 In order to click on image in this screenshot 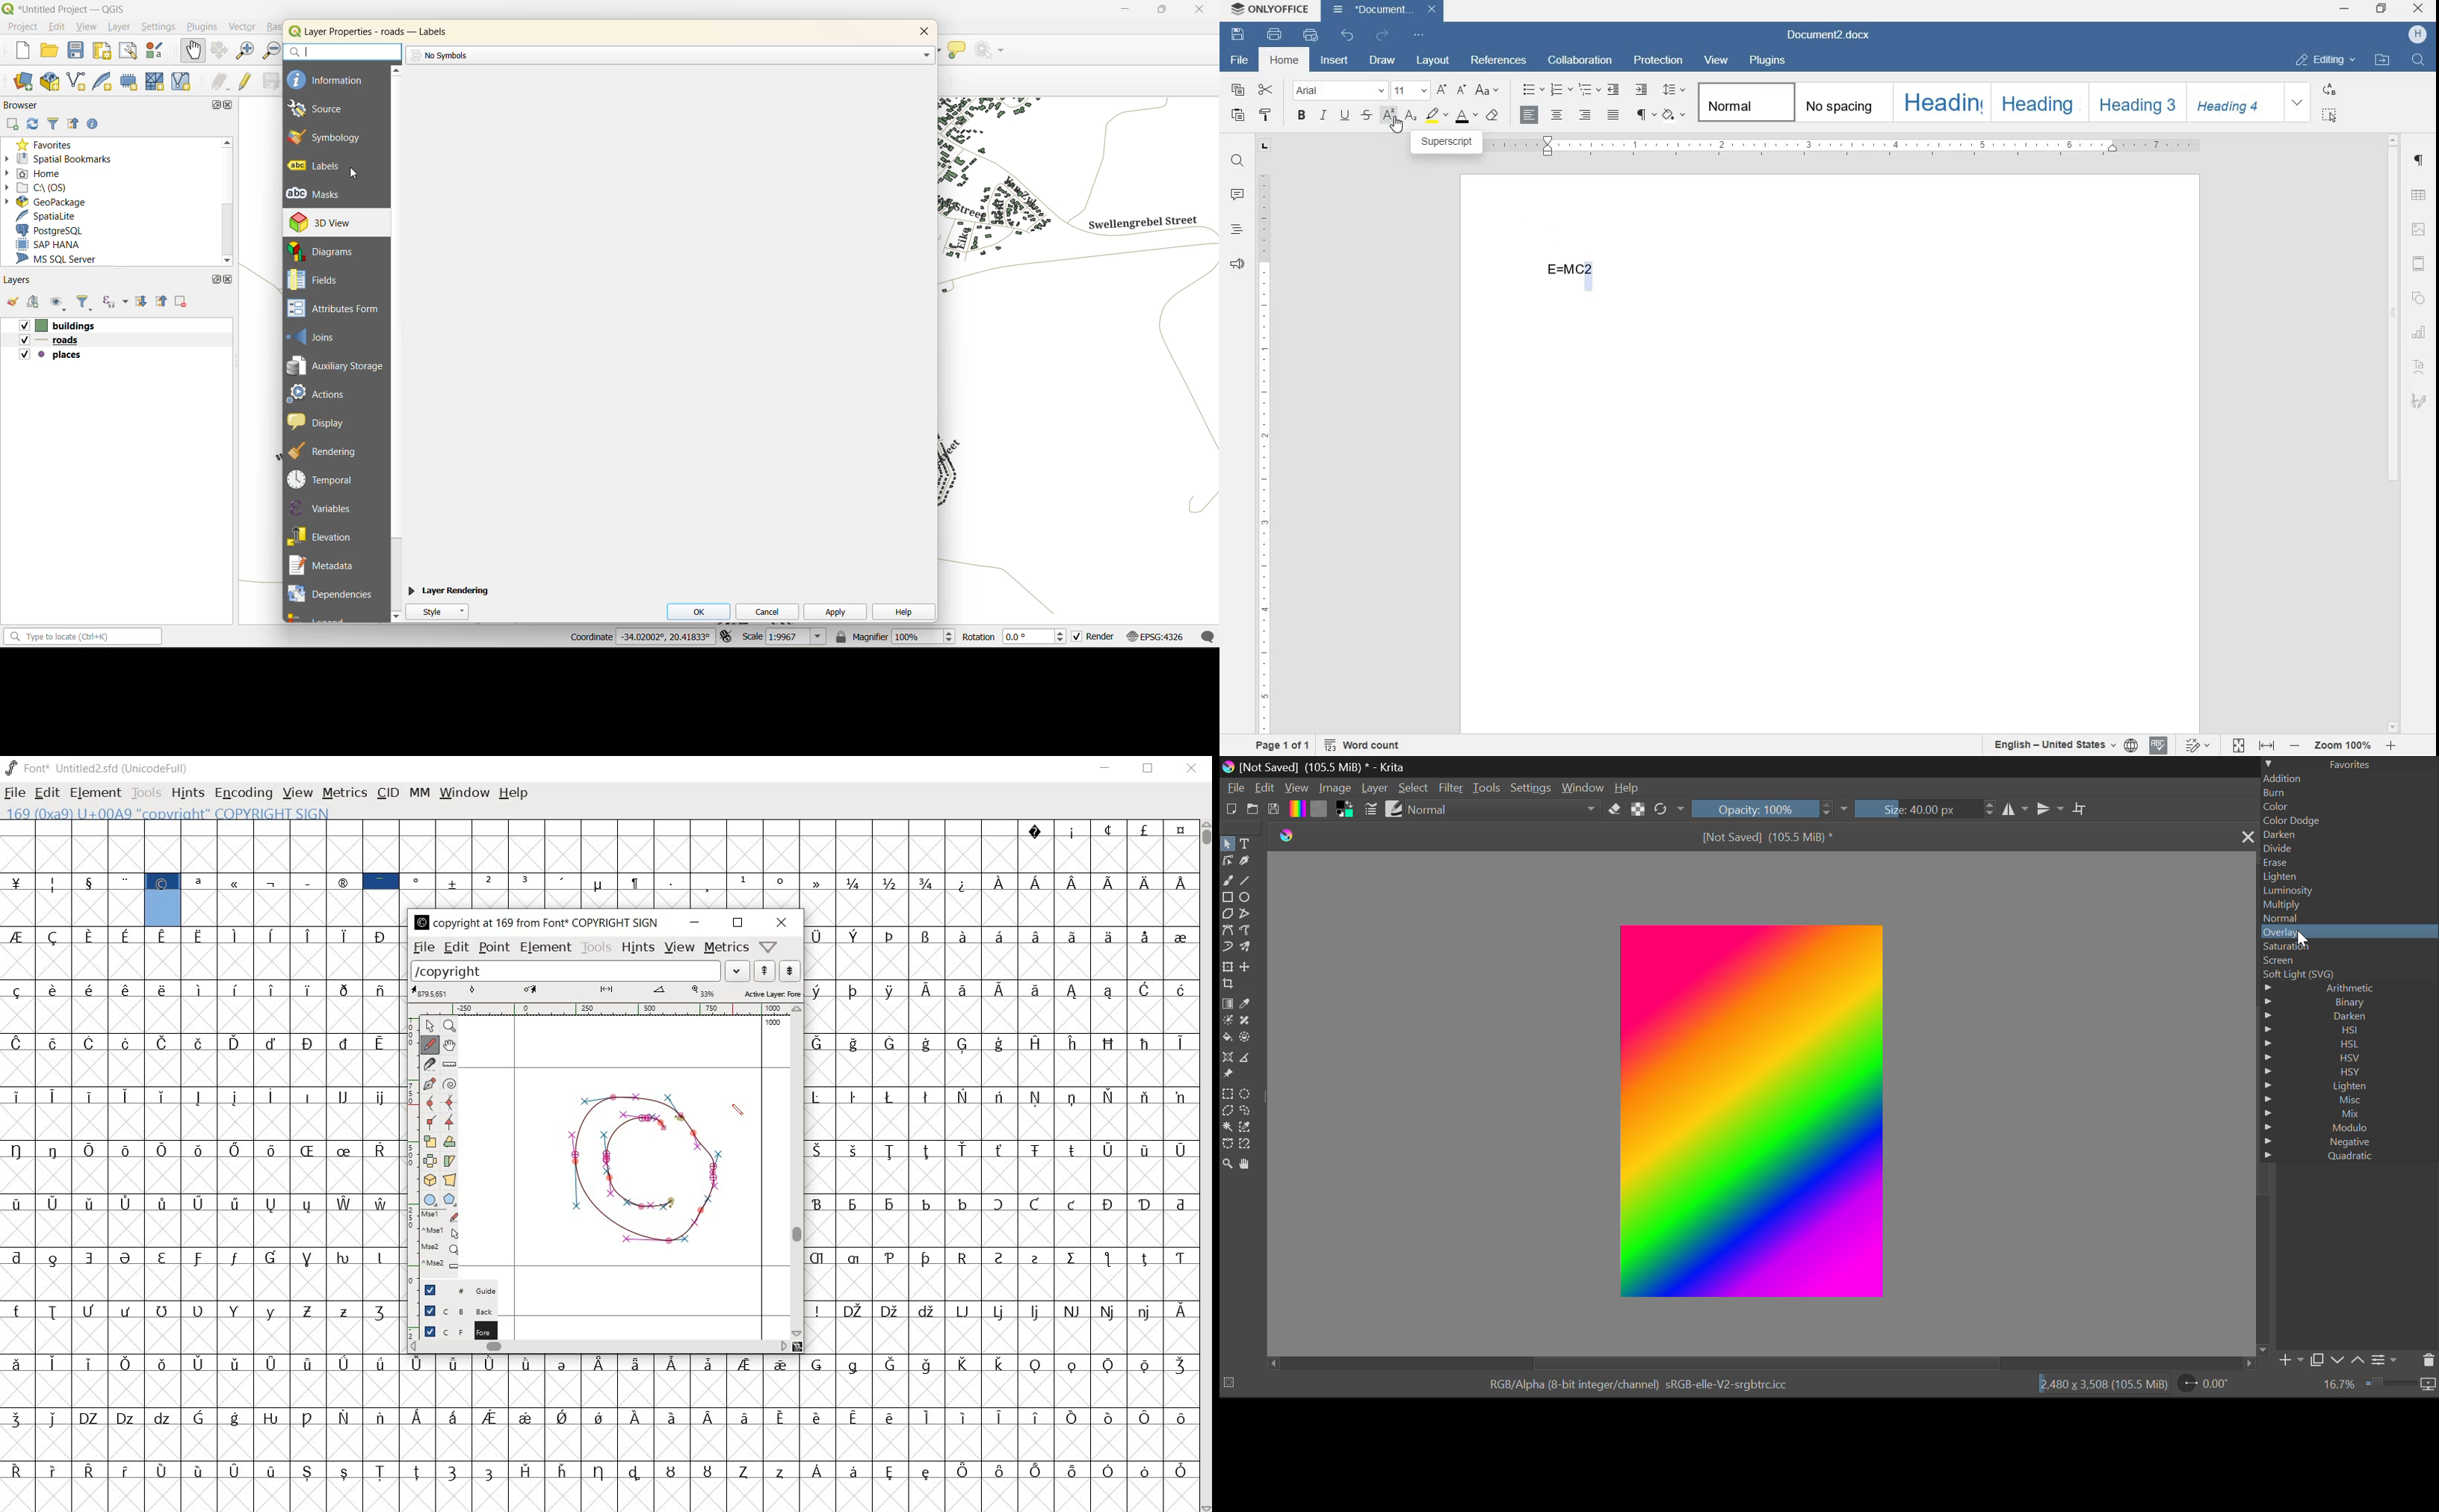, I will do `click(2420, 230)`.